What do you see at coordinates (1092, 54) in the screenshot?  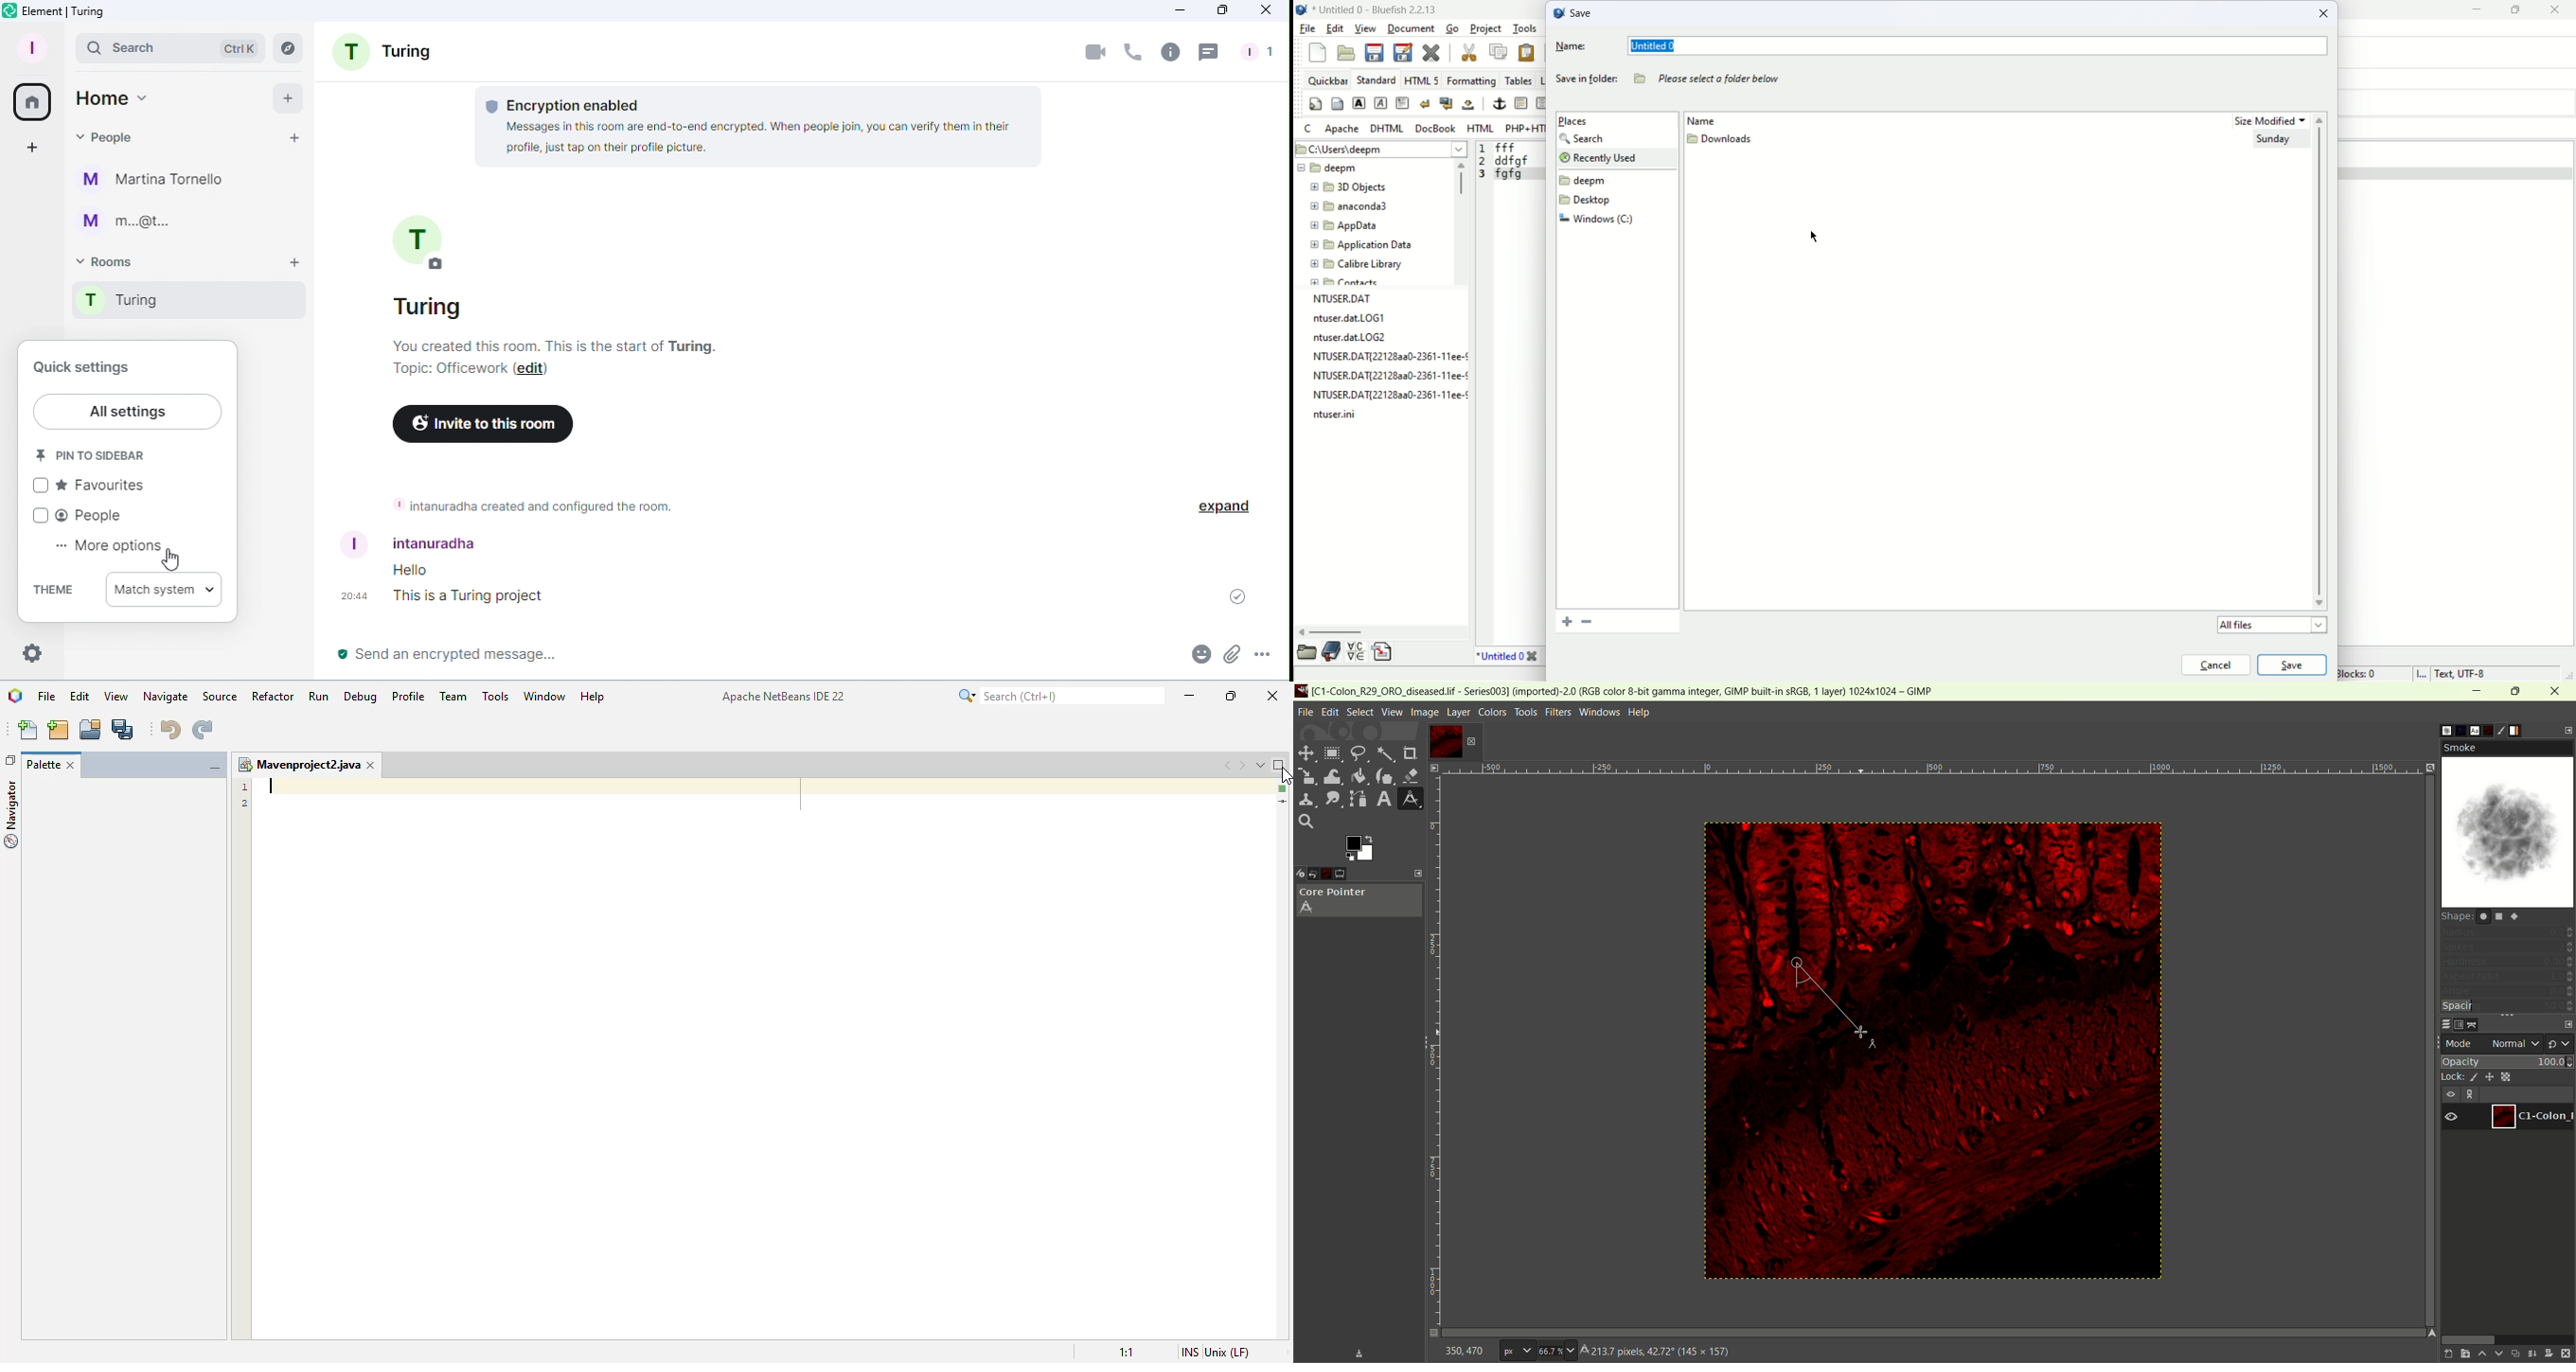 I see `Video call` at bounding box center [1092, 54].